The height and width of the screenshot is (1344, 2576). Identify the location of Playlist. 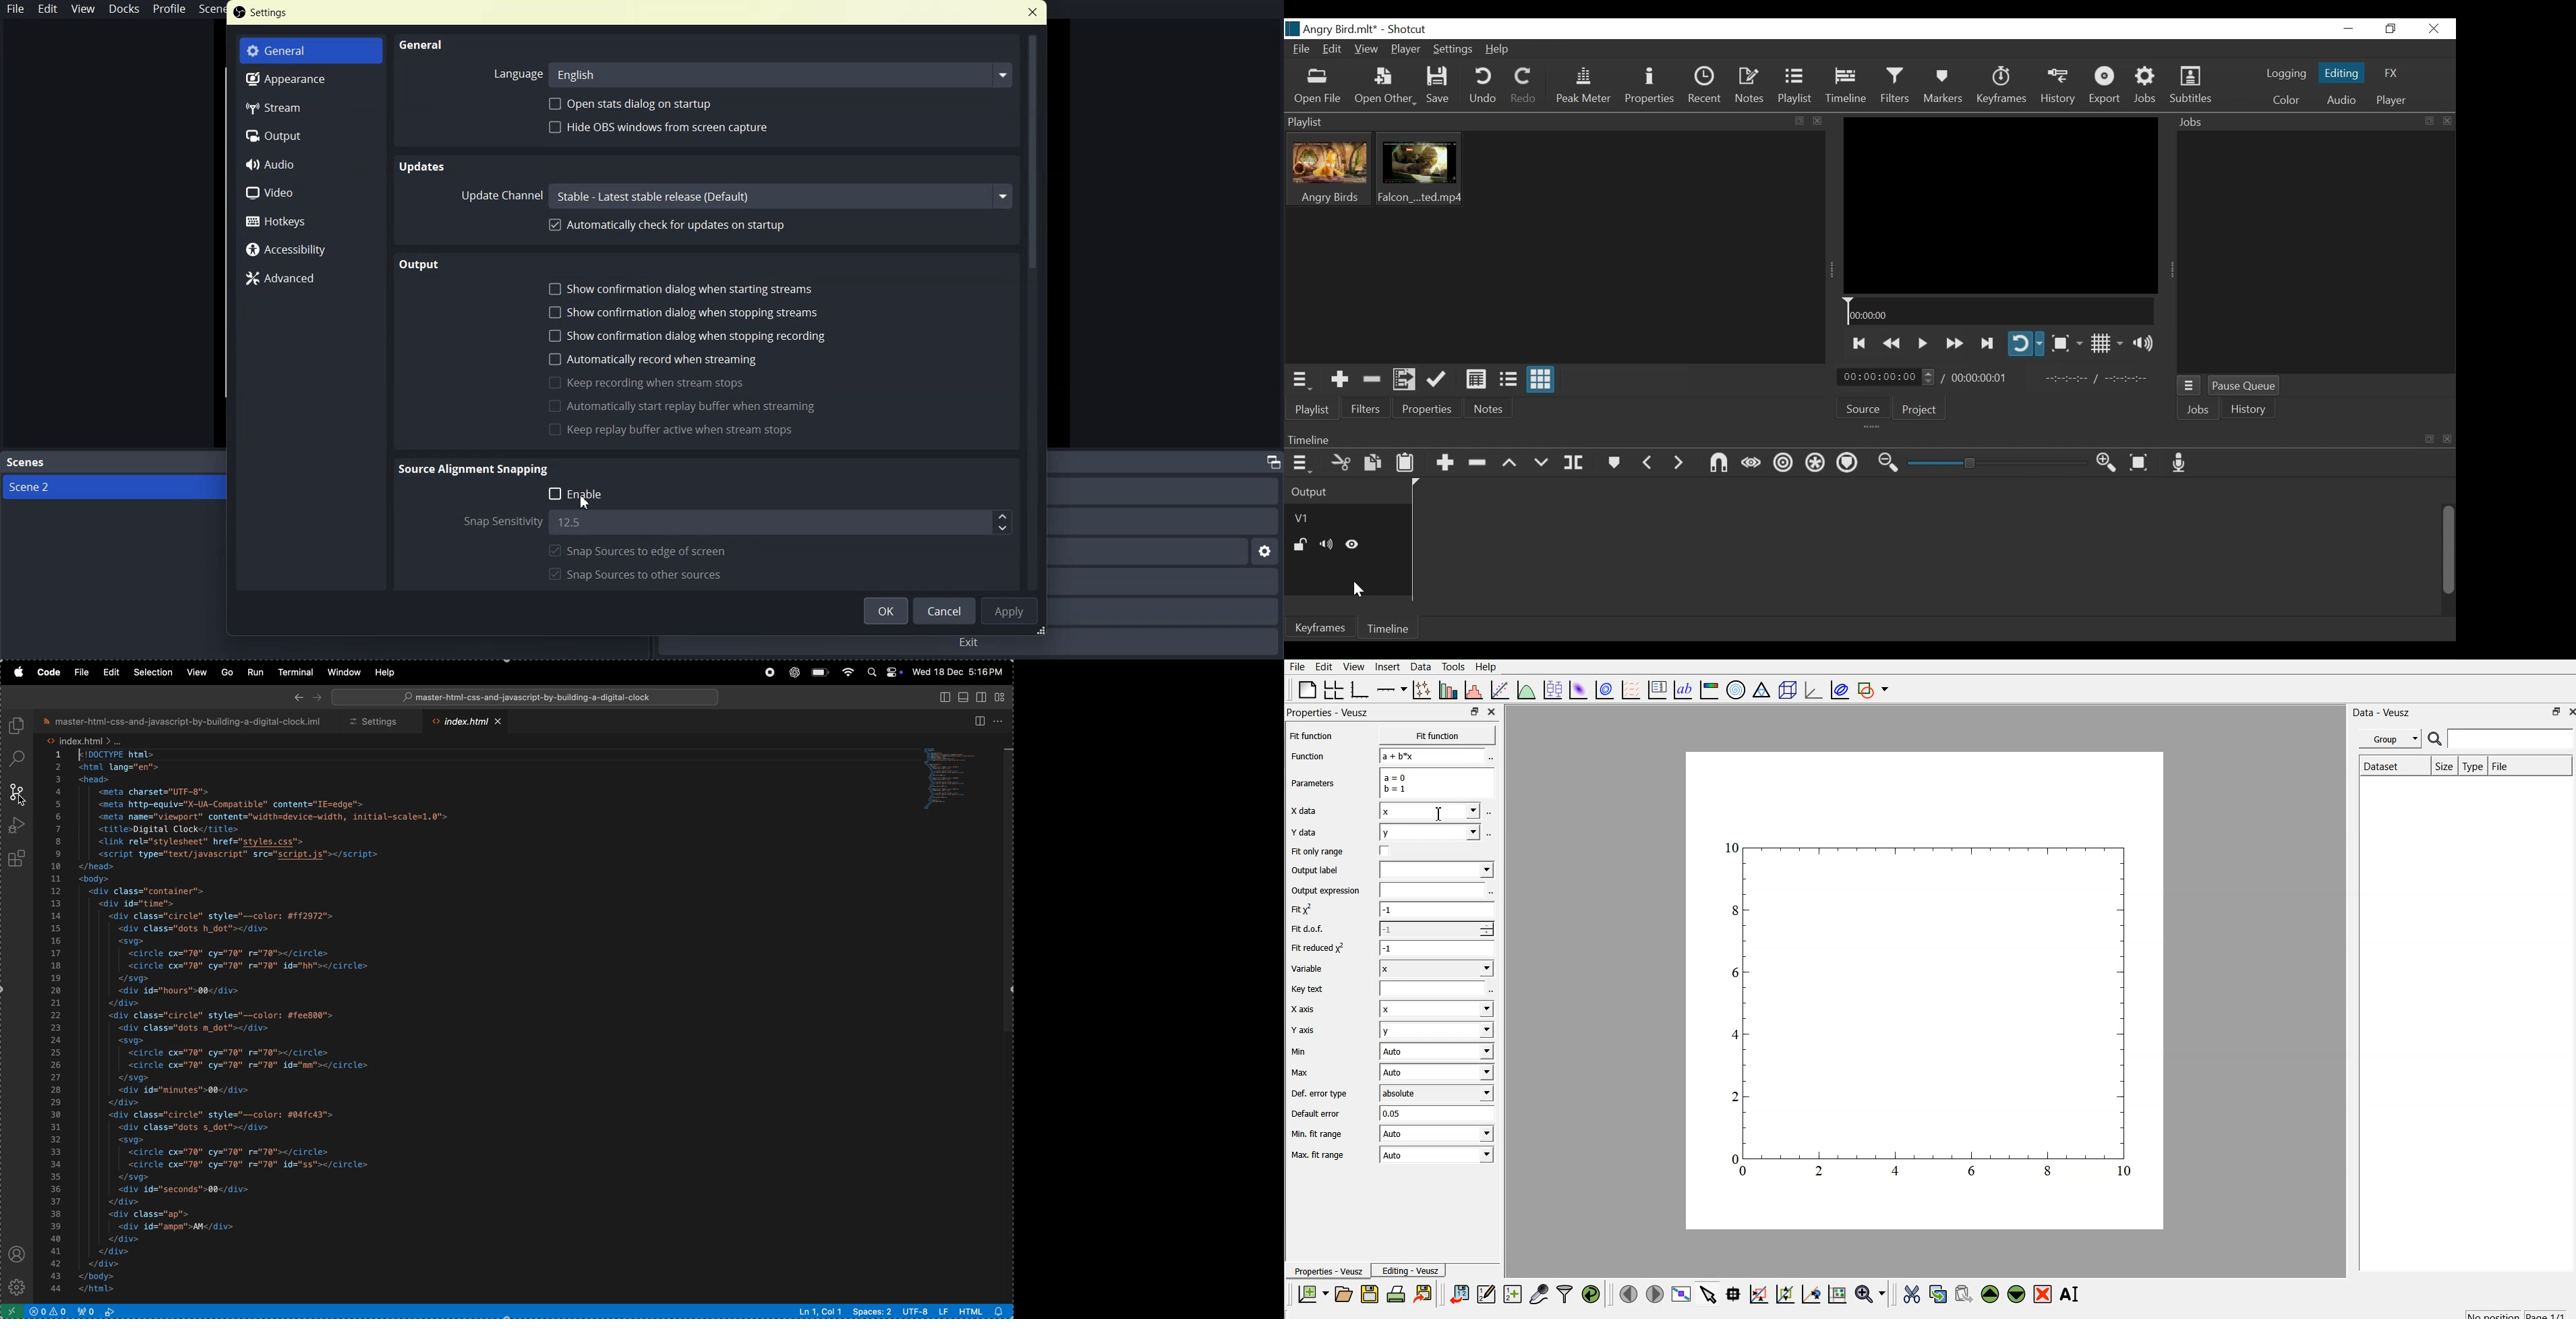
(1556, 122).